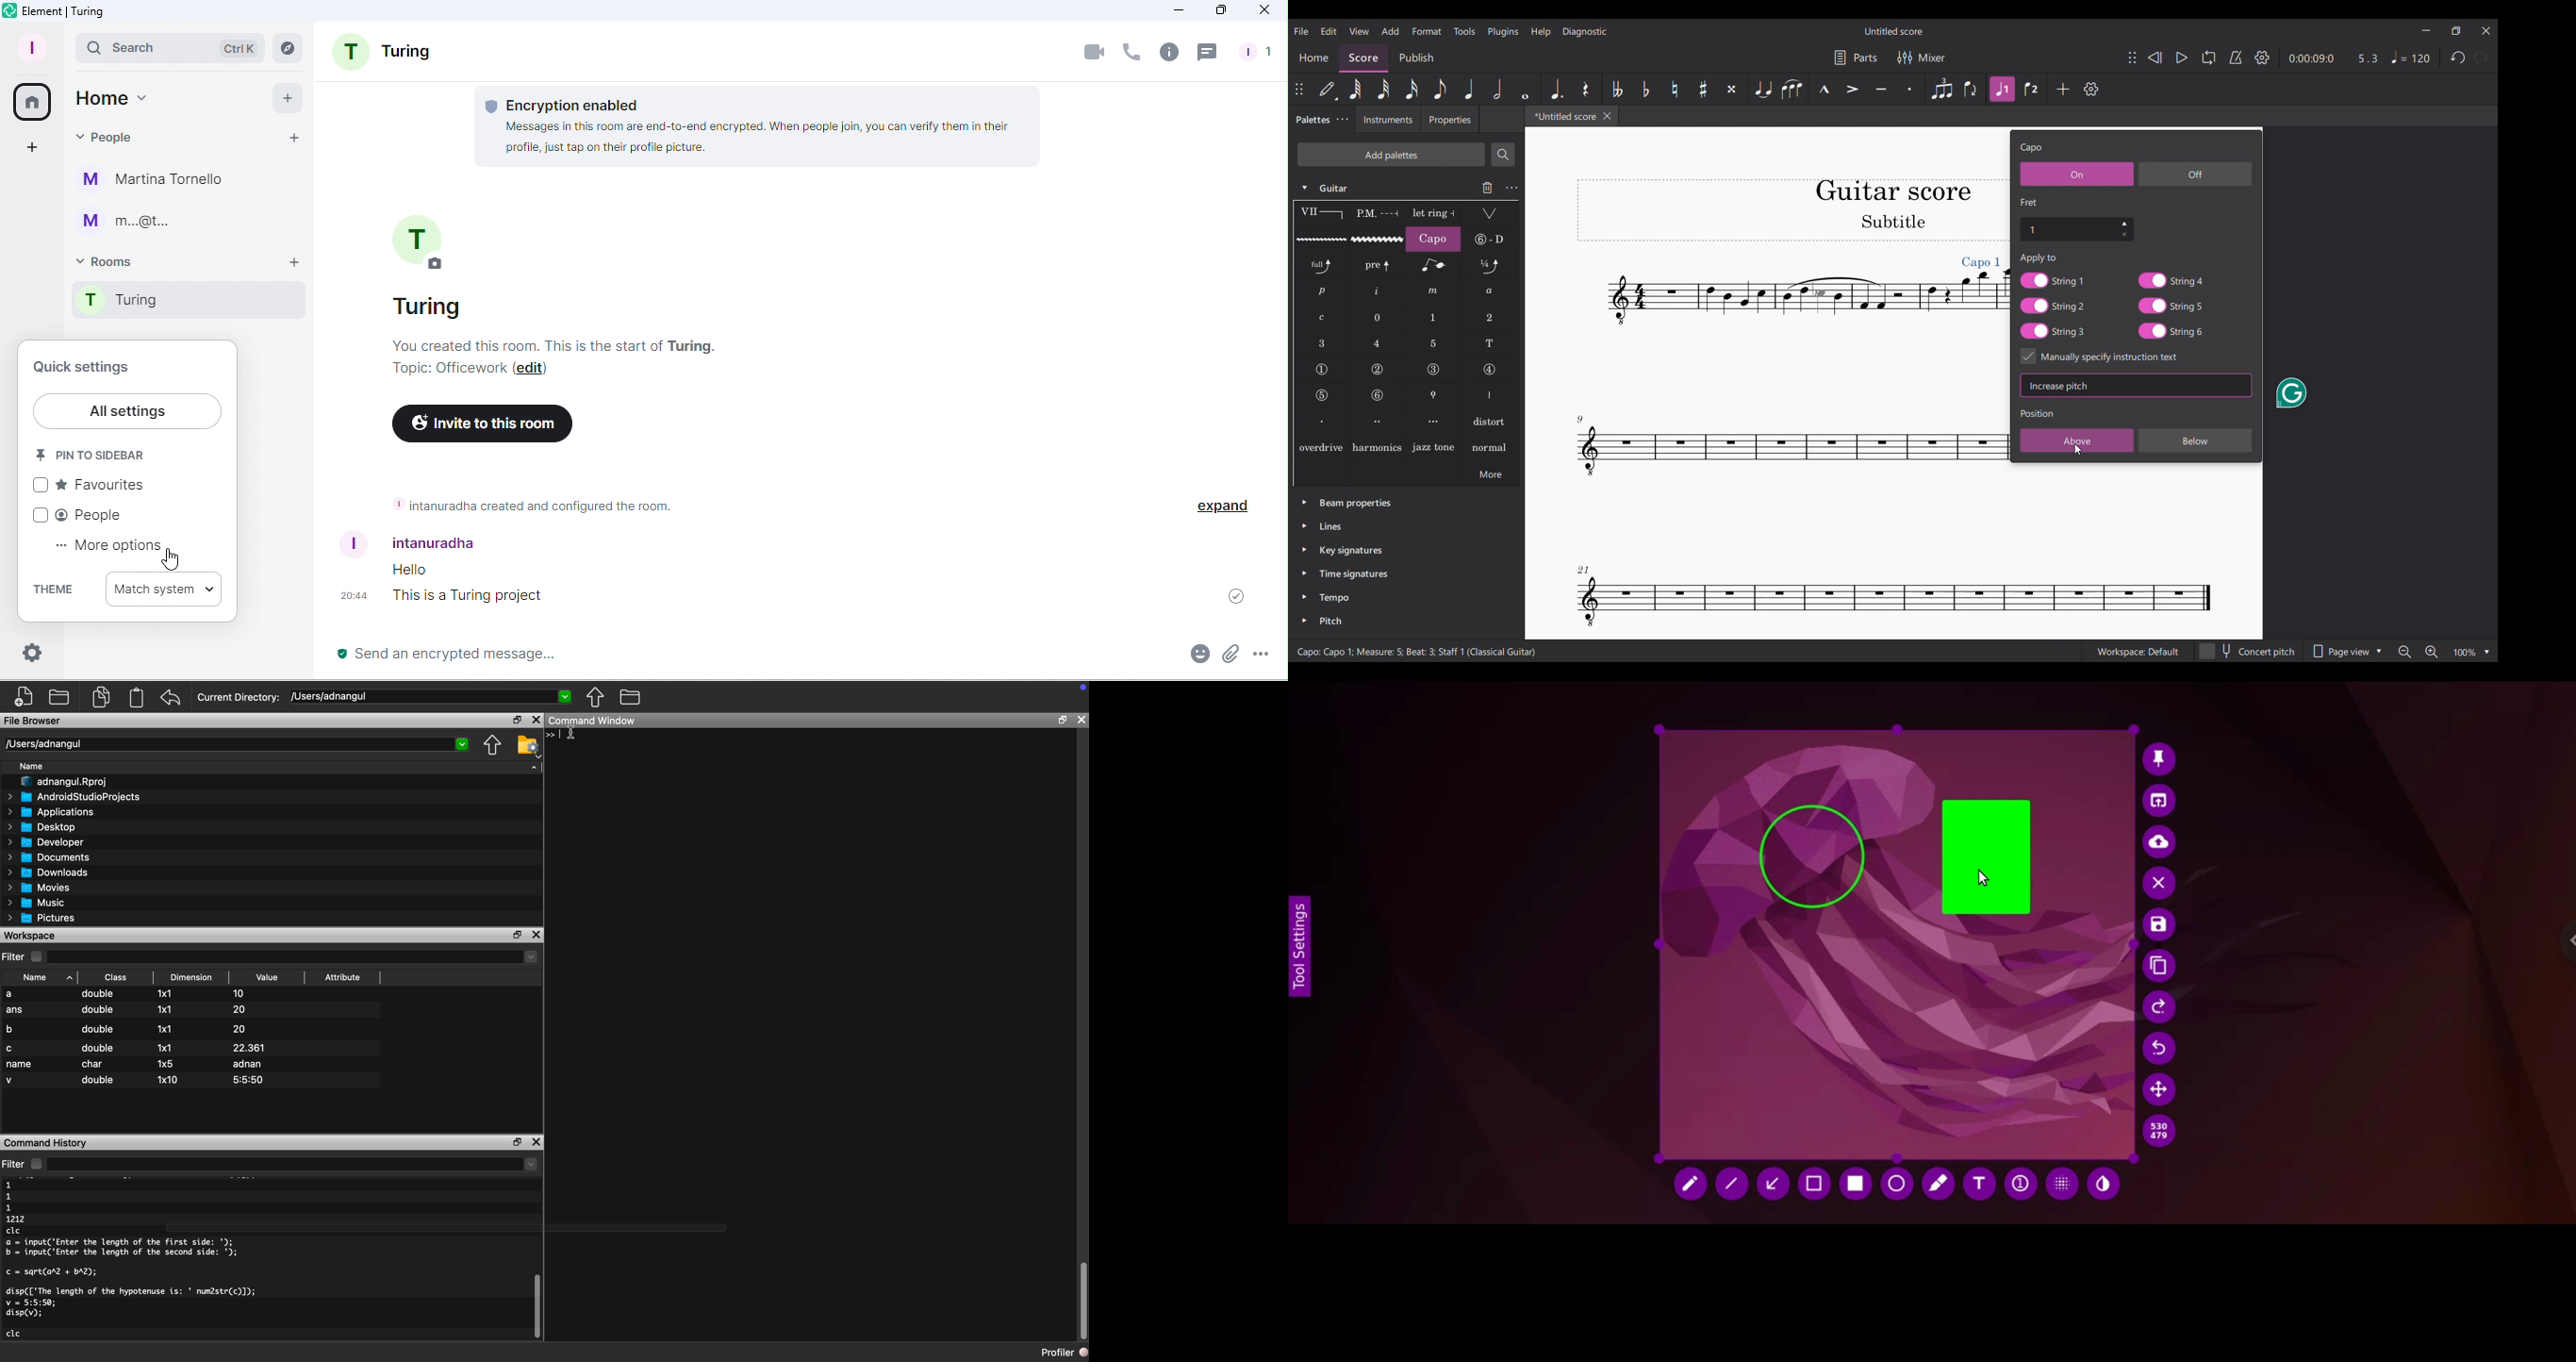  Describe the element at coordinates (1586, 89) in the screenshot. I see `Rest` at that location.